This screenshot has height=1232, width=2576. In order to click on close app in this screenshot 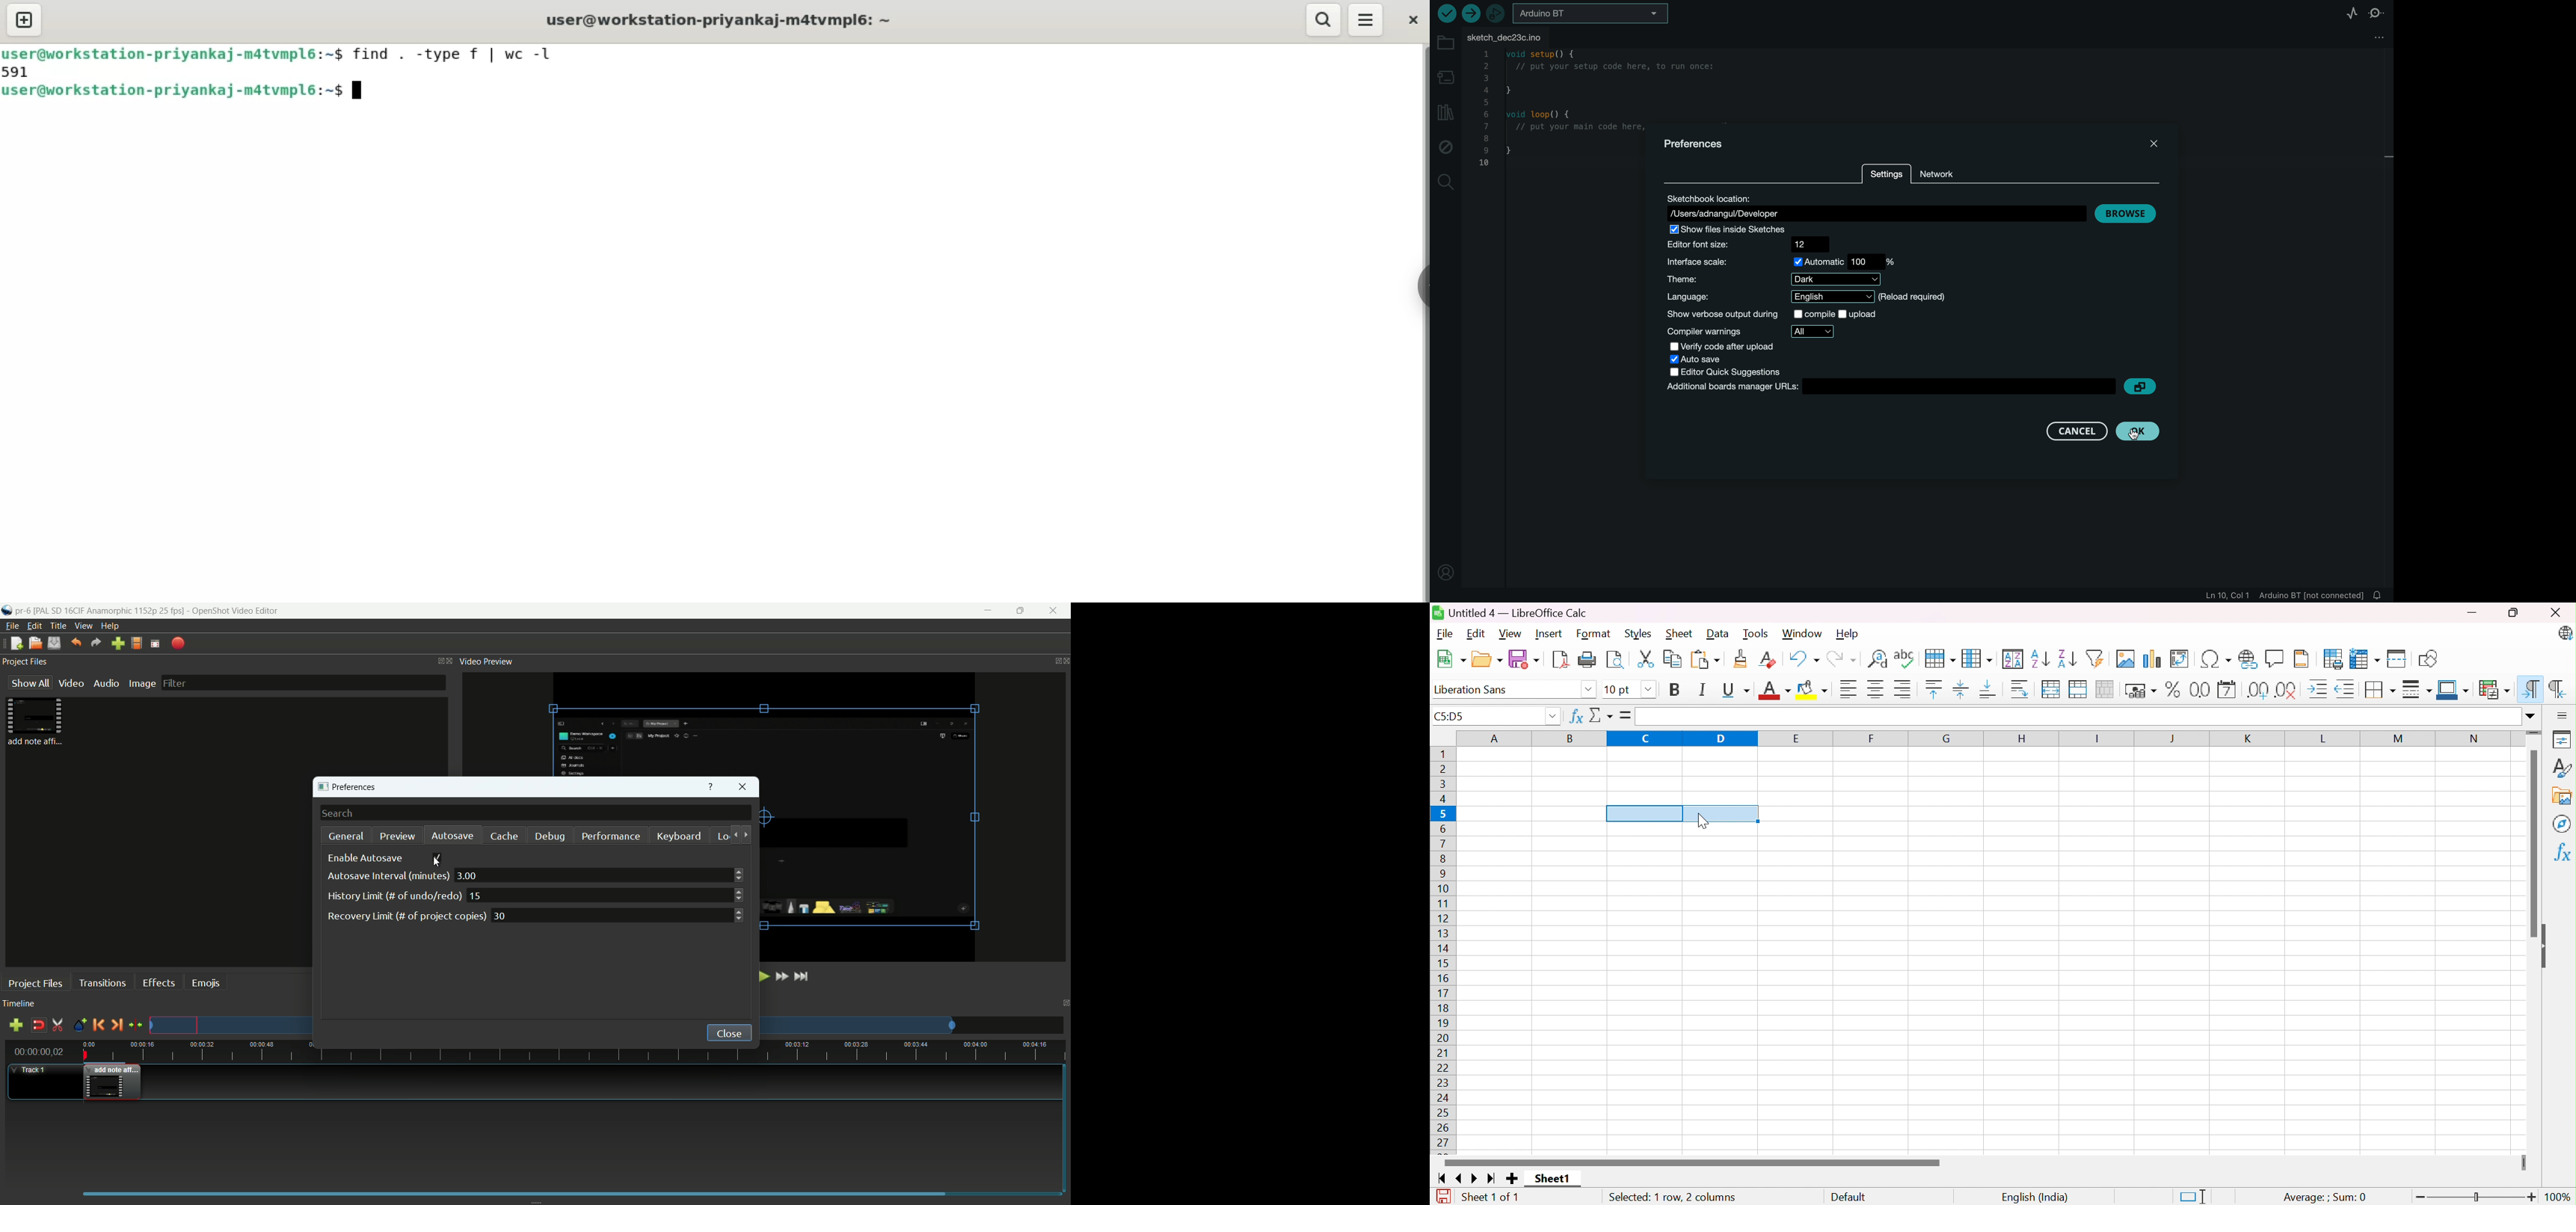, I will do `click(1055, 611)`.